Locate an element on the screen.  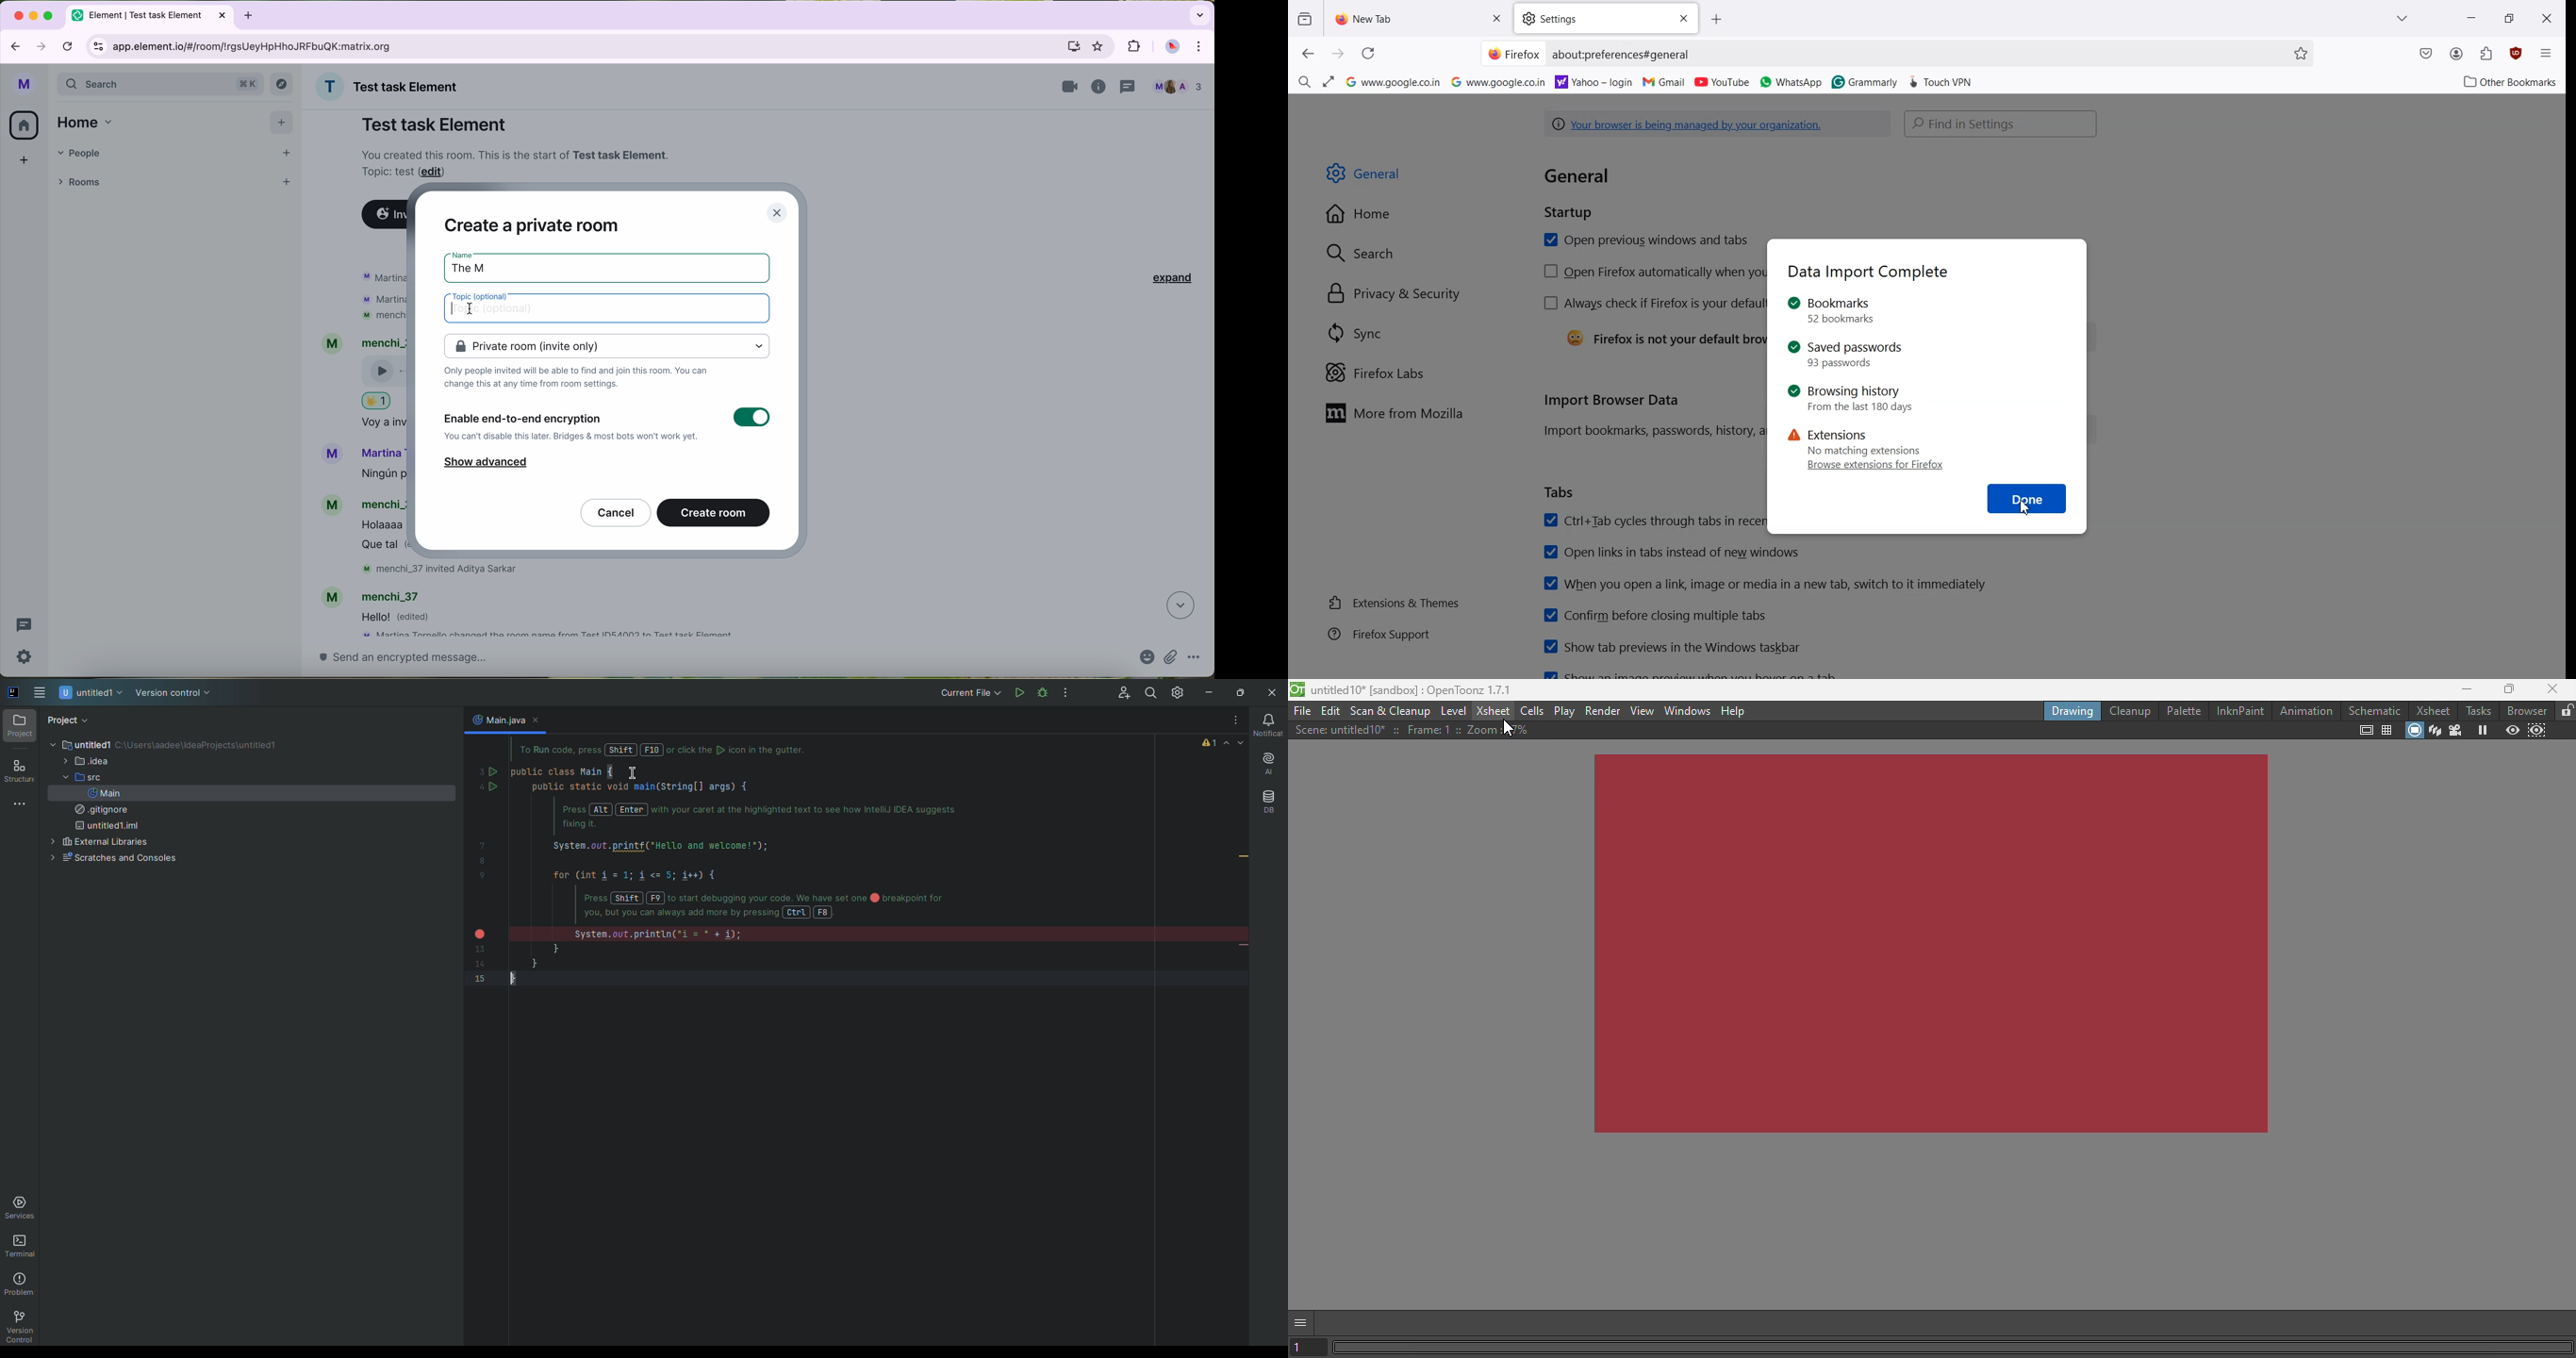
close Google Chrome is located at coordinates (18, 16).